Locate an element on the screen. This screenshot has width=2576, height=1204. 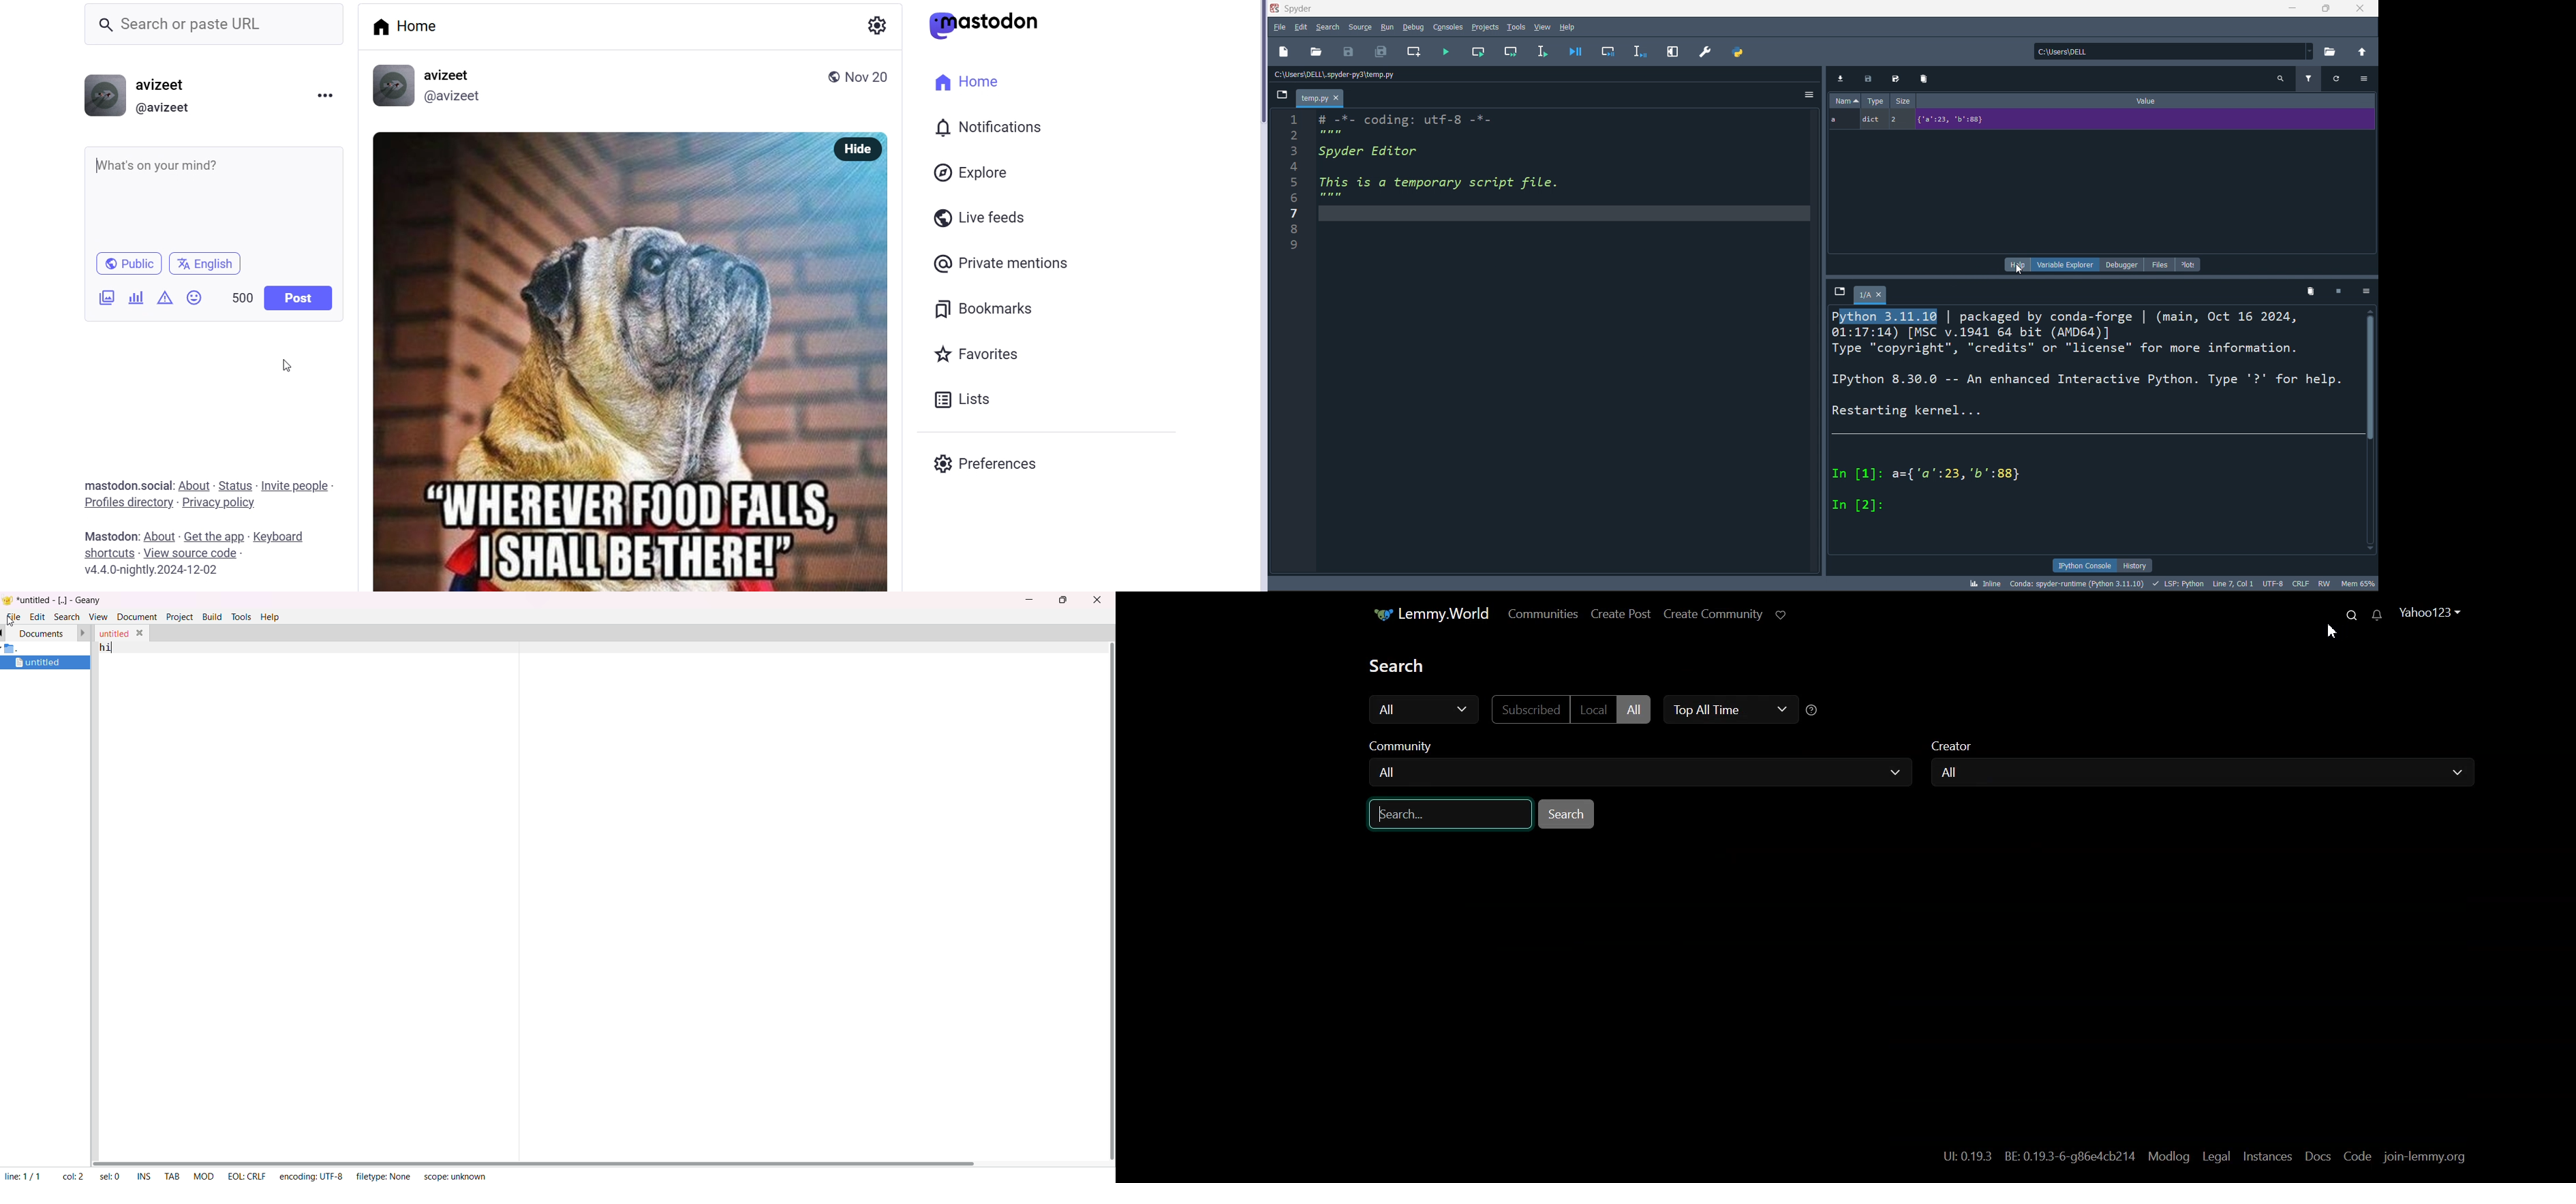
save is located at coordinates (1868, 78).